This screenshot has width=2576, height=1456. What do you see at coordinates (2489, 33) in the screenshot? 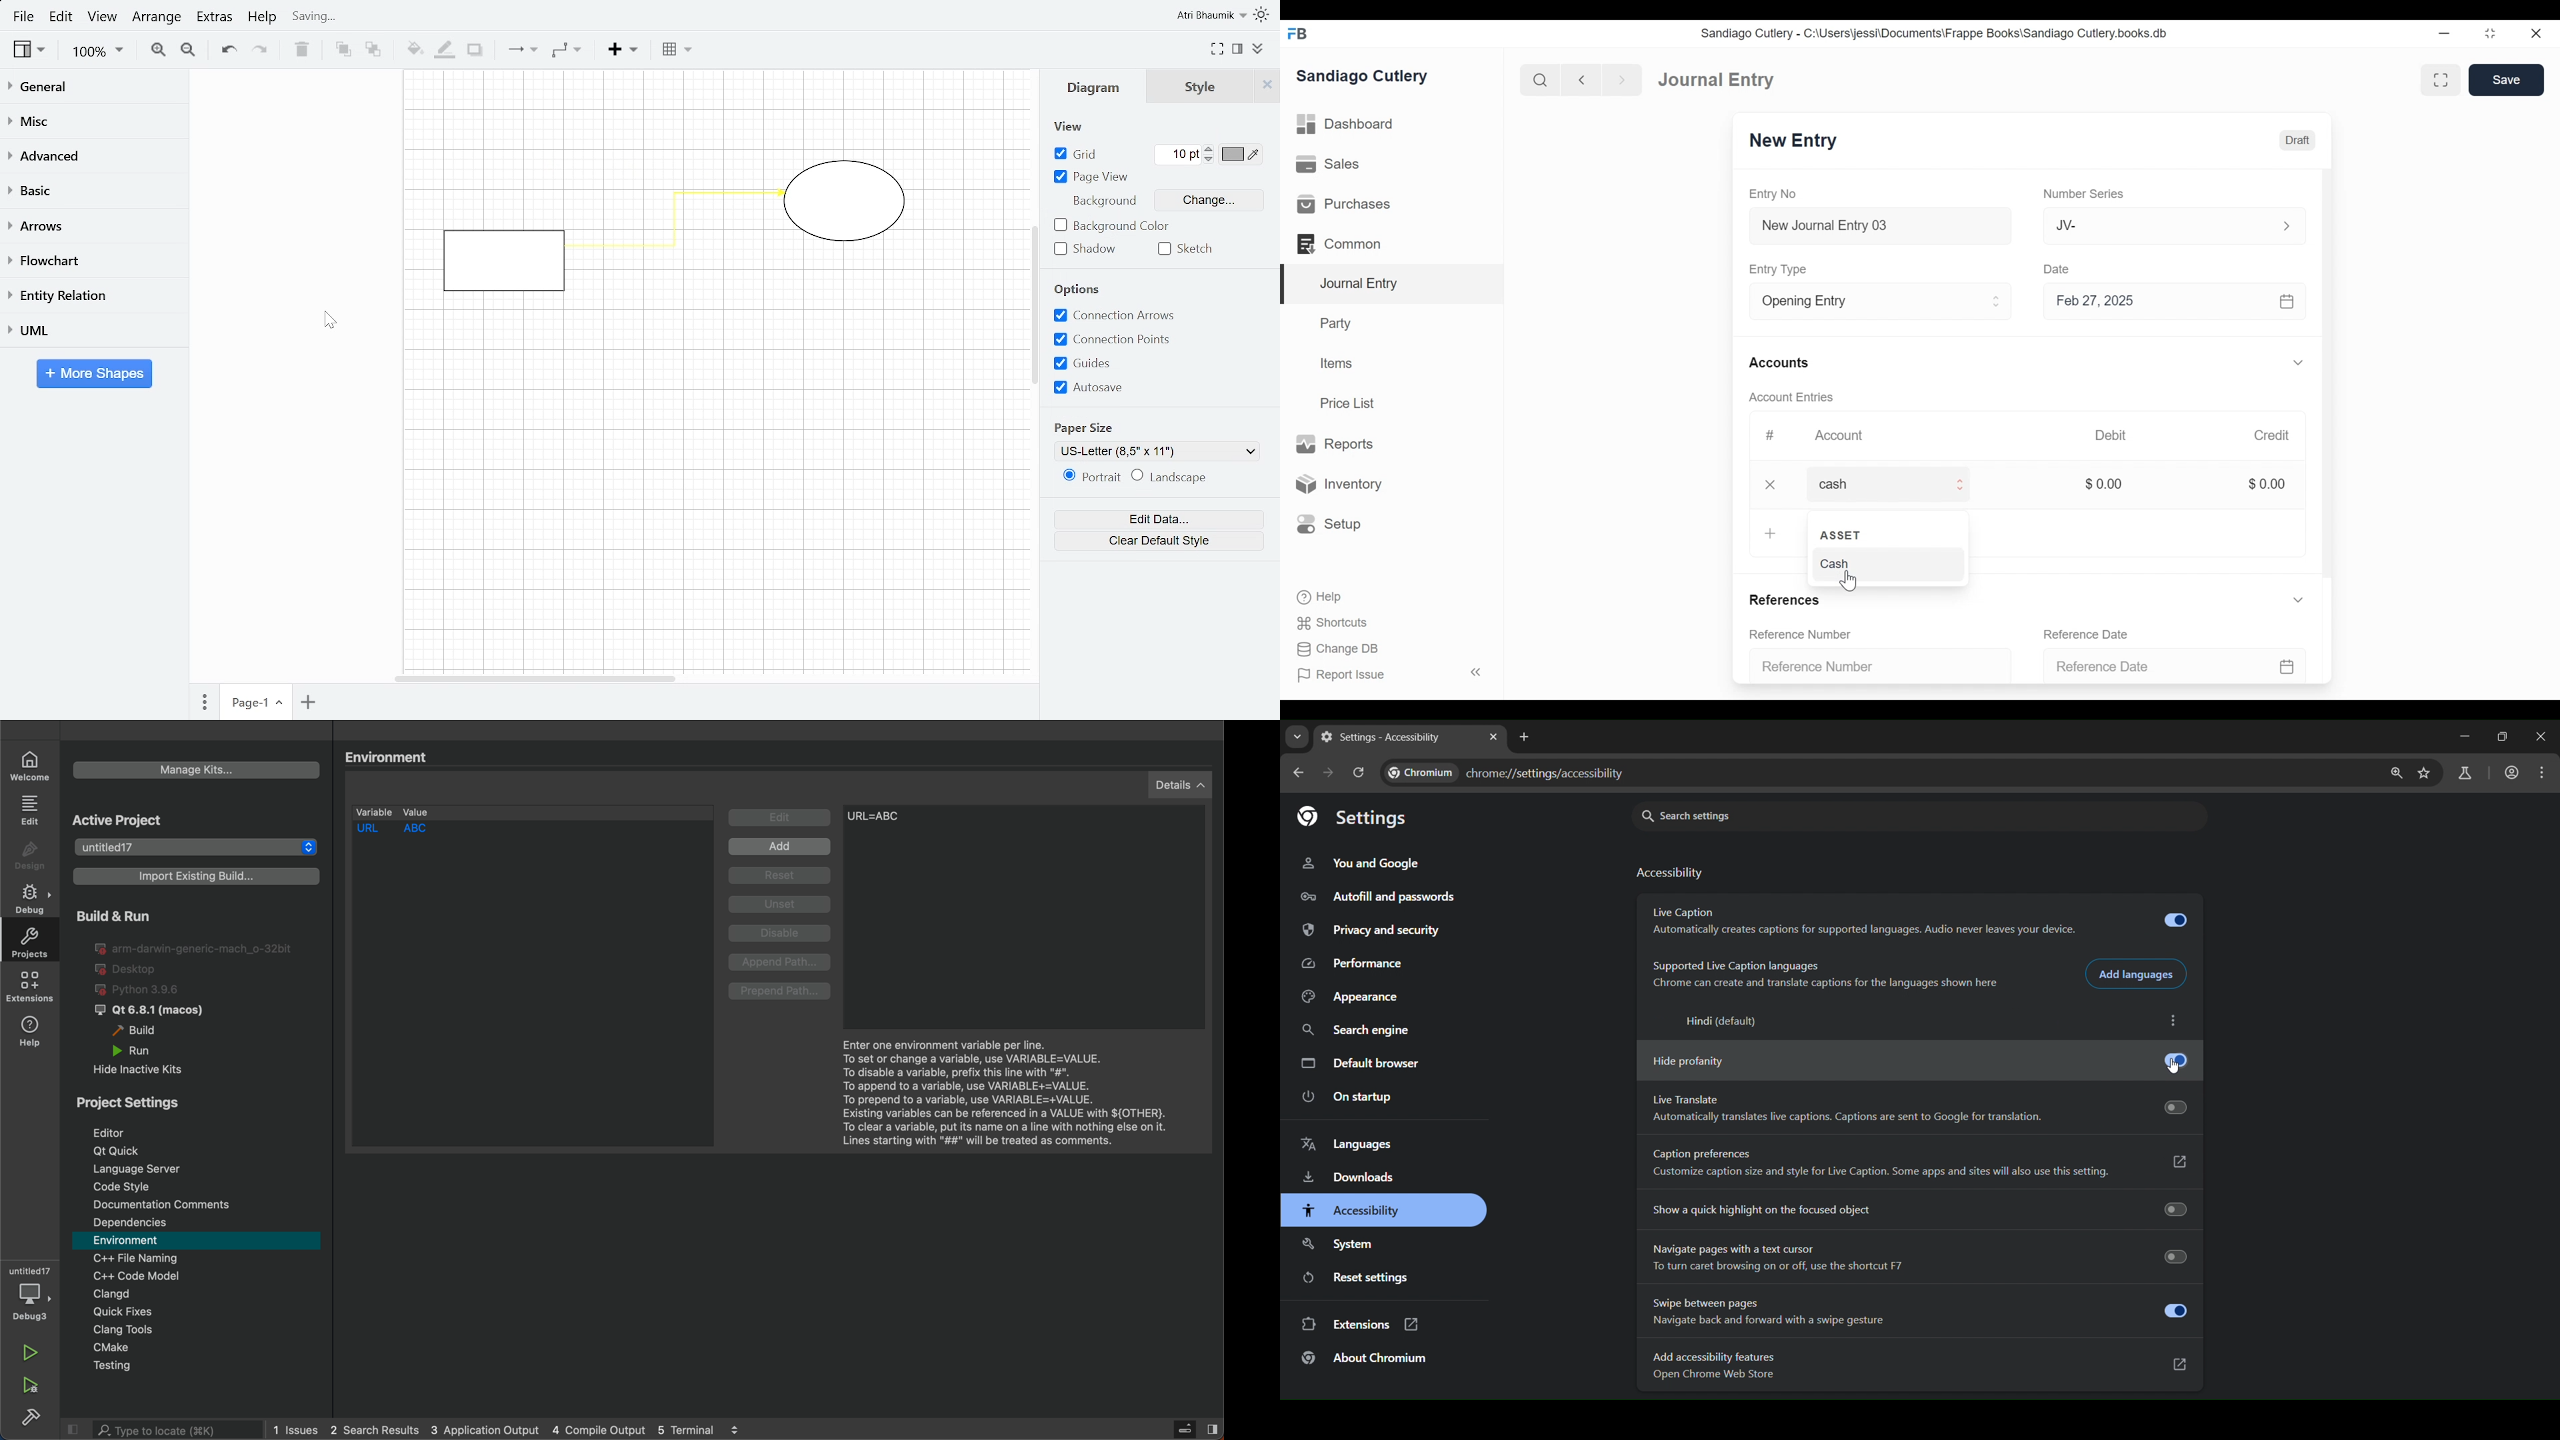
I see `Restore` at bounding box center [2489, 33].